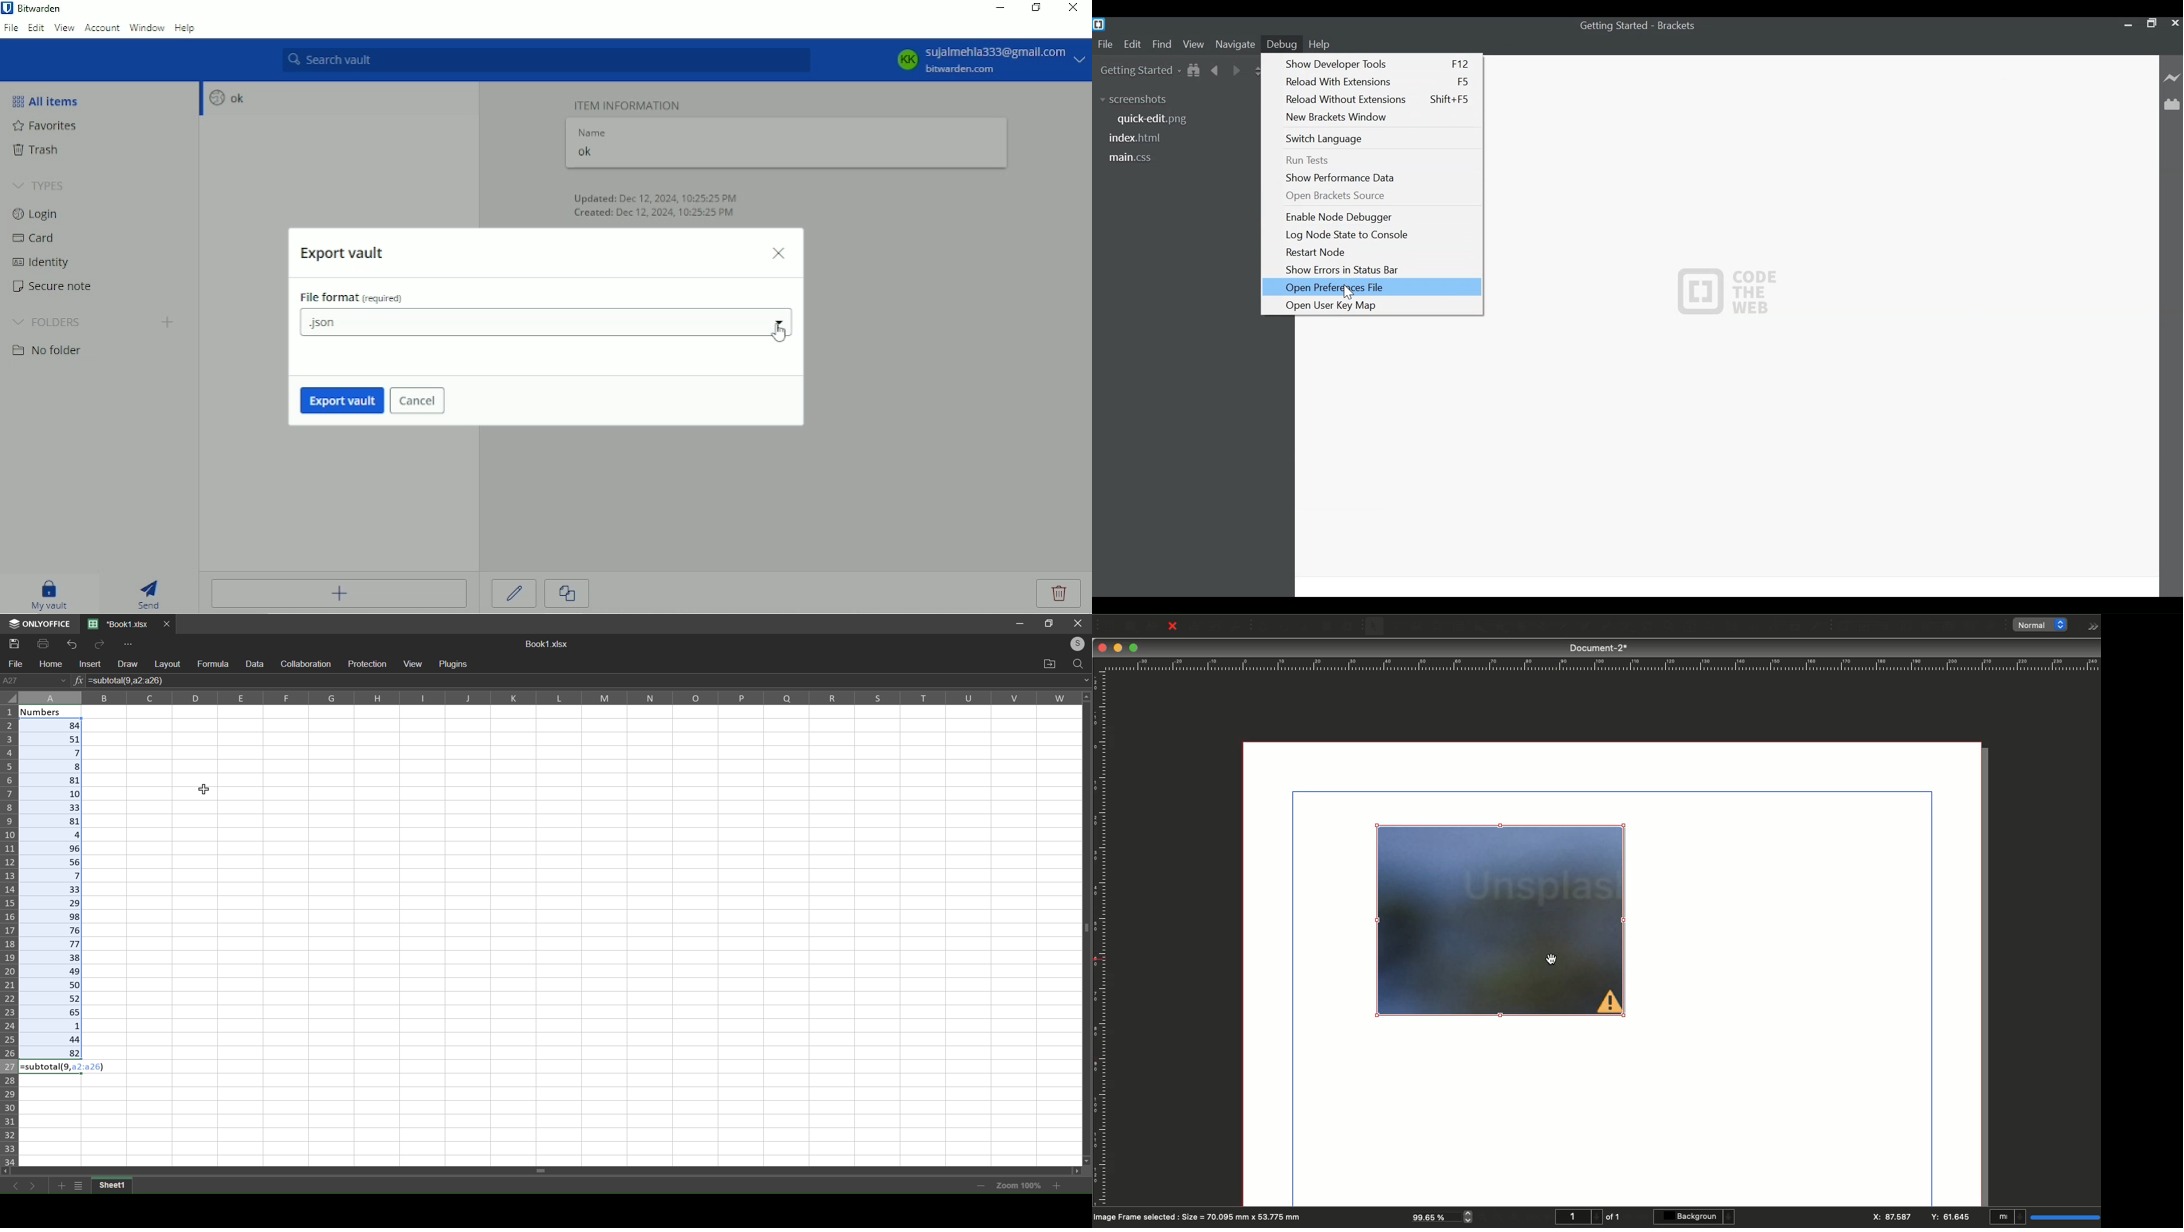  What do you see at coordinates (186, 29) in the screenshot?
I see `Help` at bounding box center [186, 29].